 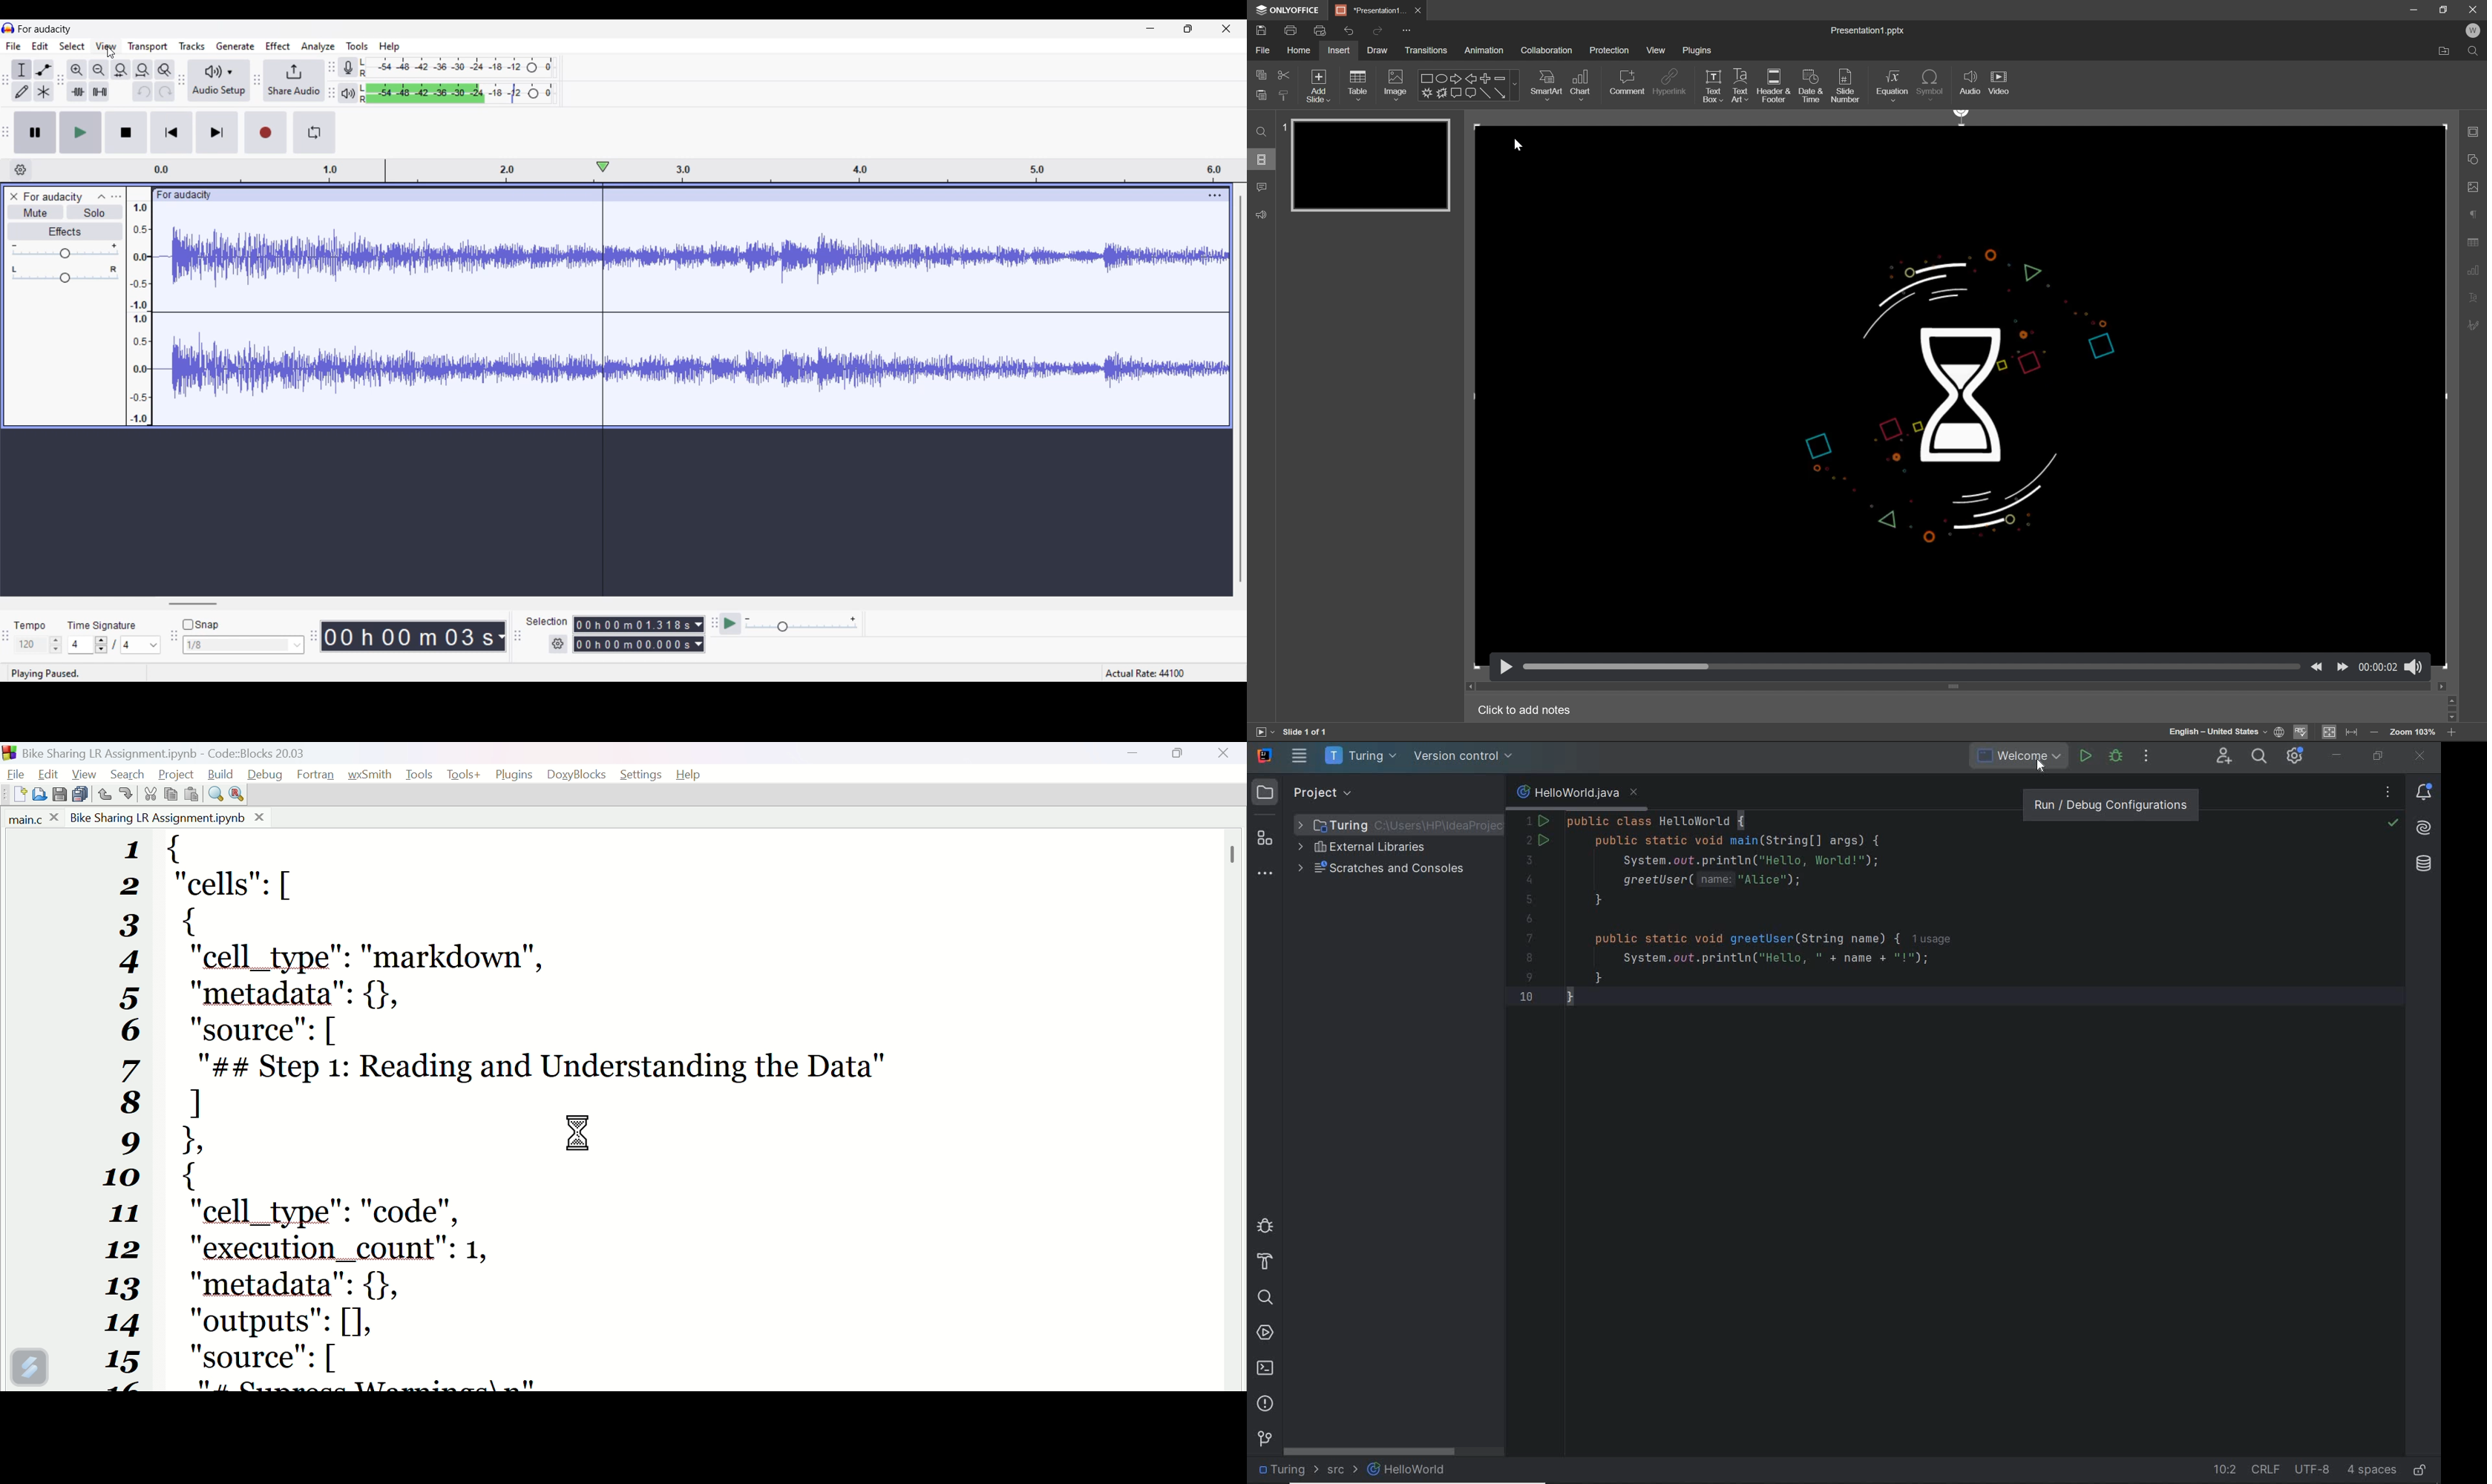 I want to click on zoom in, so click(x=2375, y=733).